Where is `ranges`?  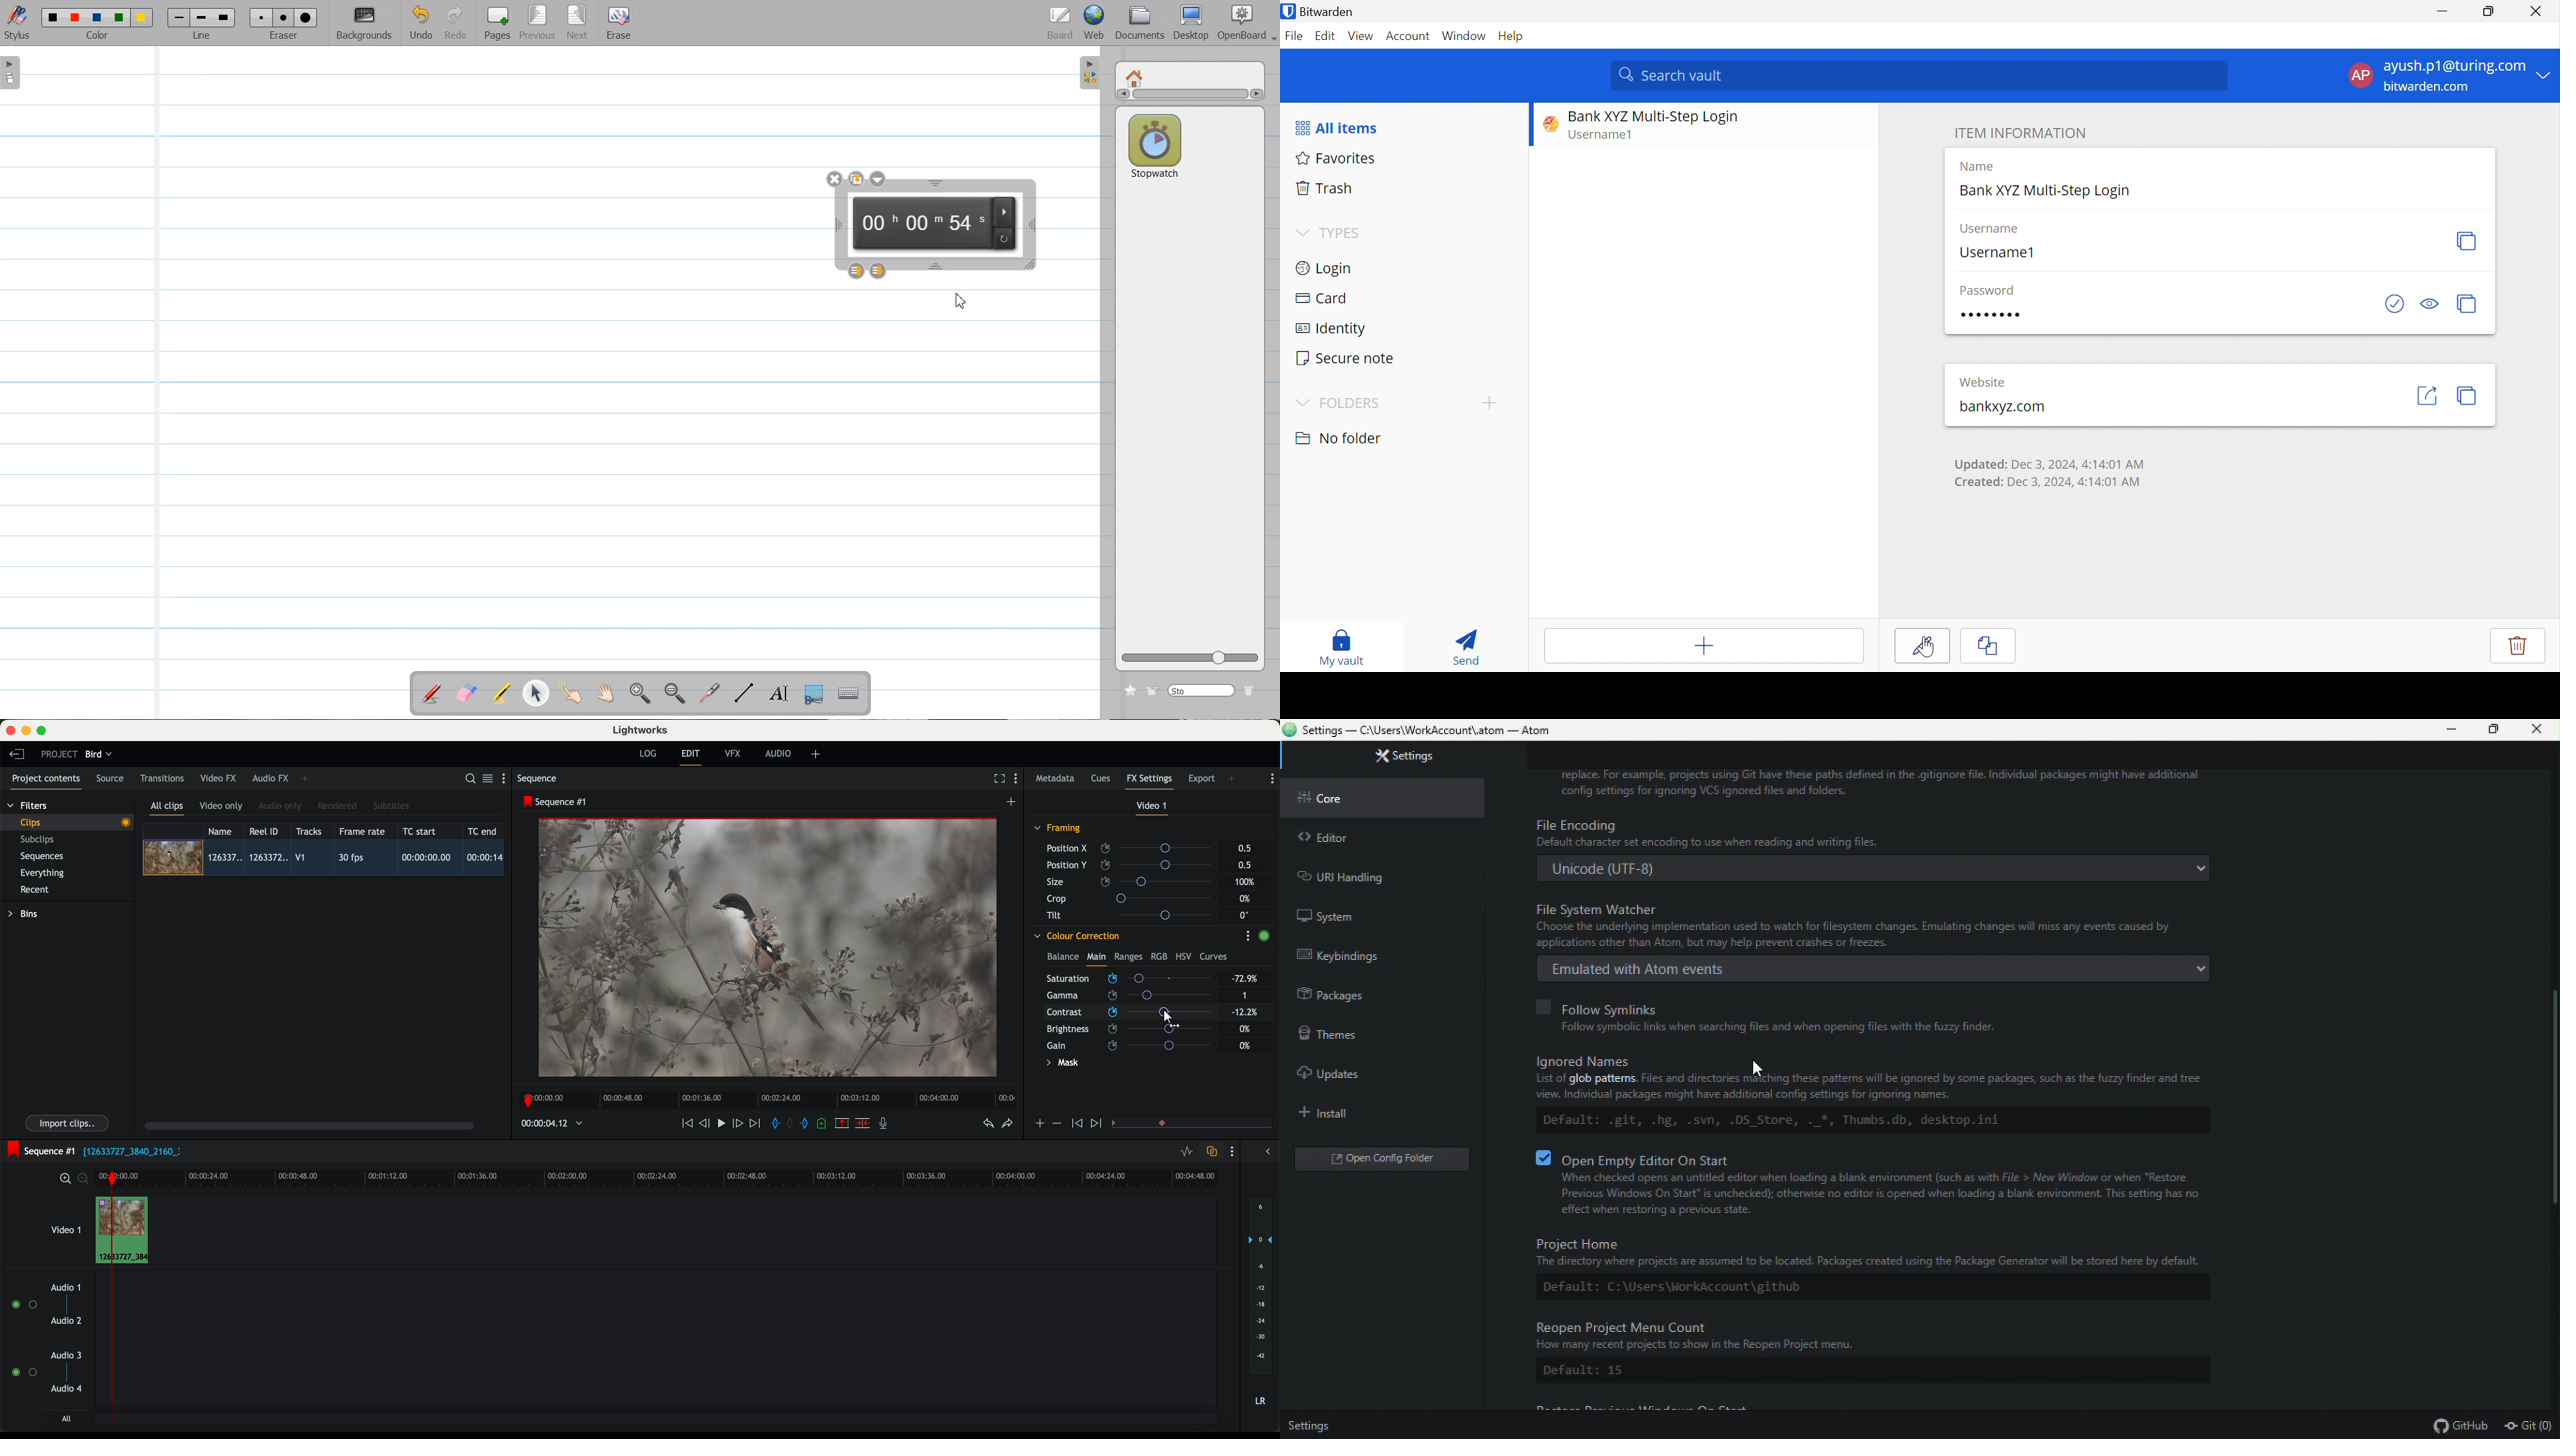
ranges is located at coordinates (1128, 956).